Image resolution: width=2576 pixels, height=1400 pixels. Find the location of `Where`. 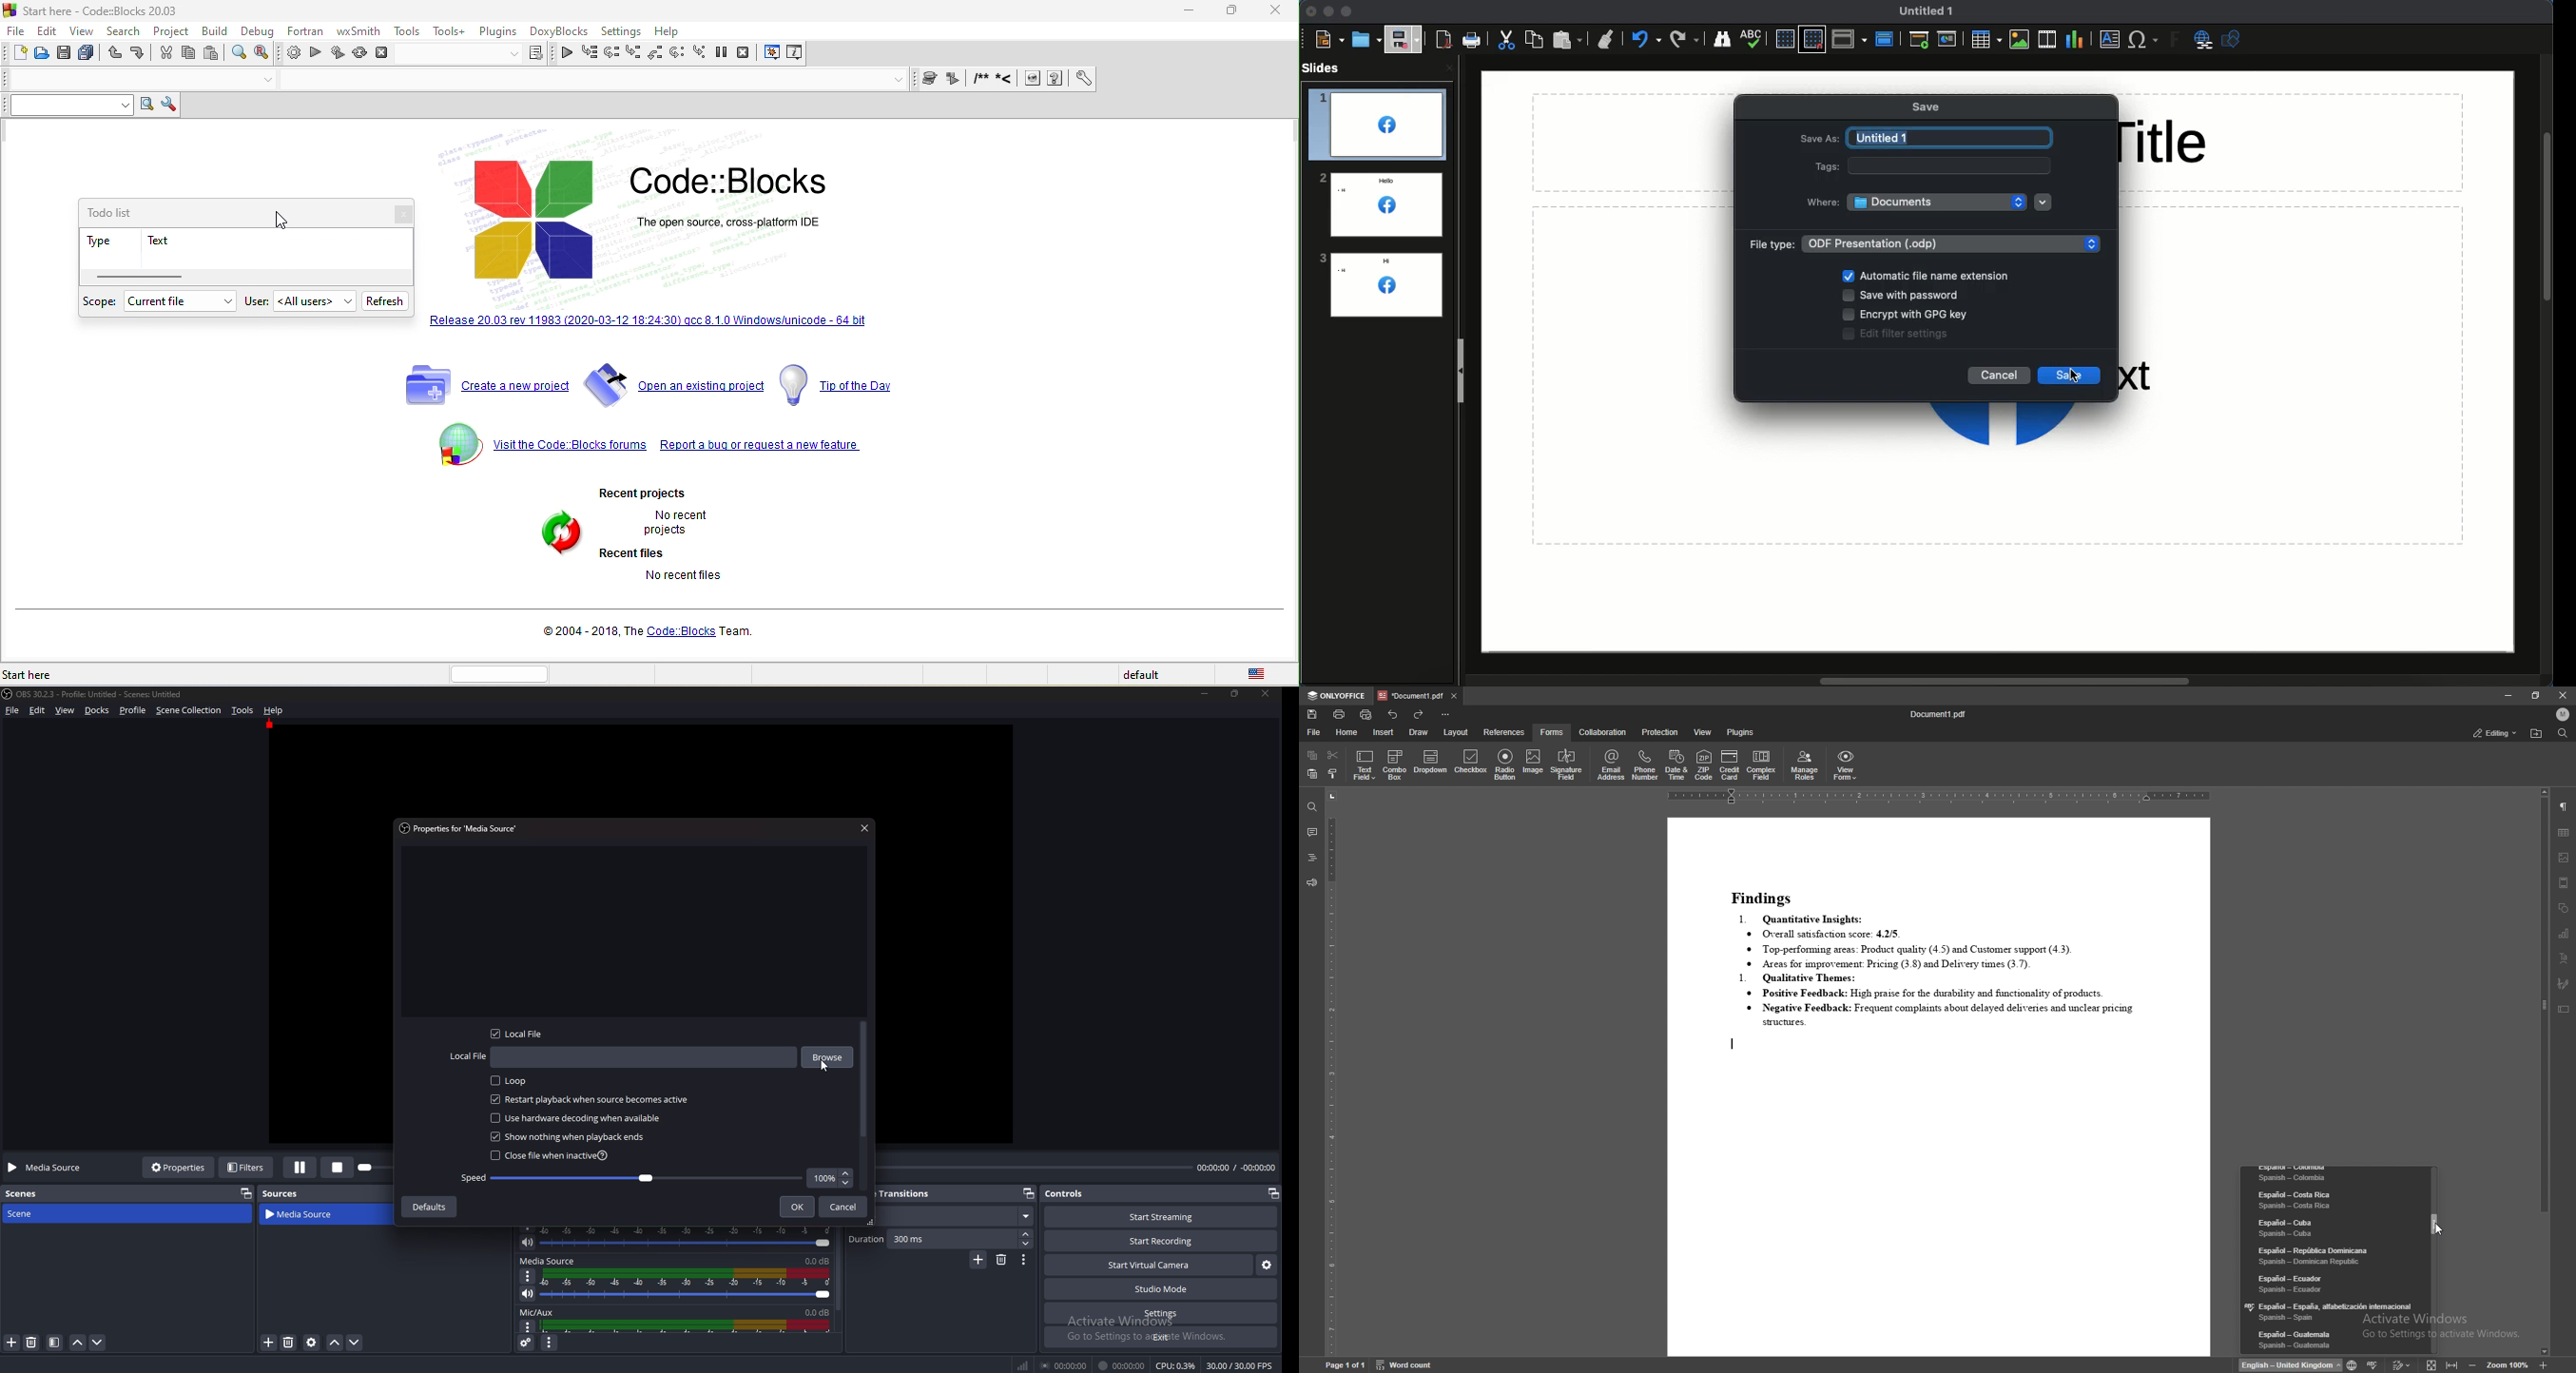

Where is located at coordinates (1914, 203).